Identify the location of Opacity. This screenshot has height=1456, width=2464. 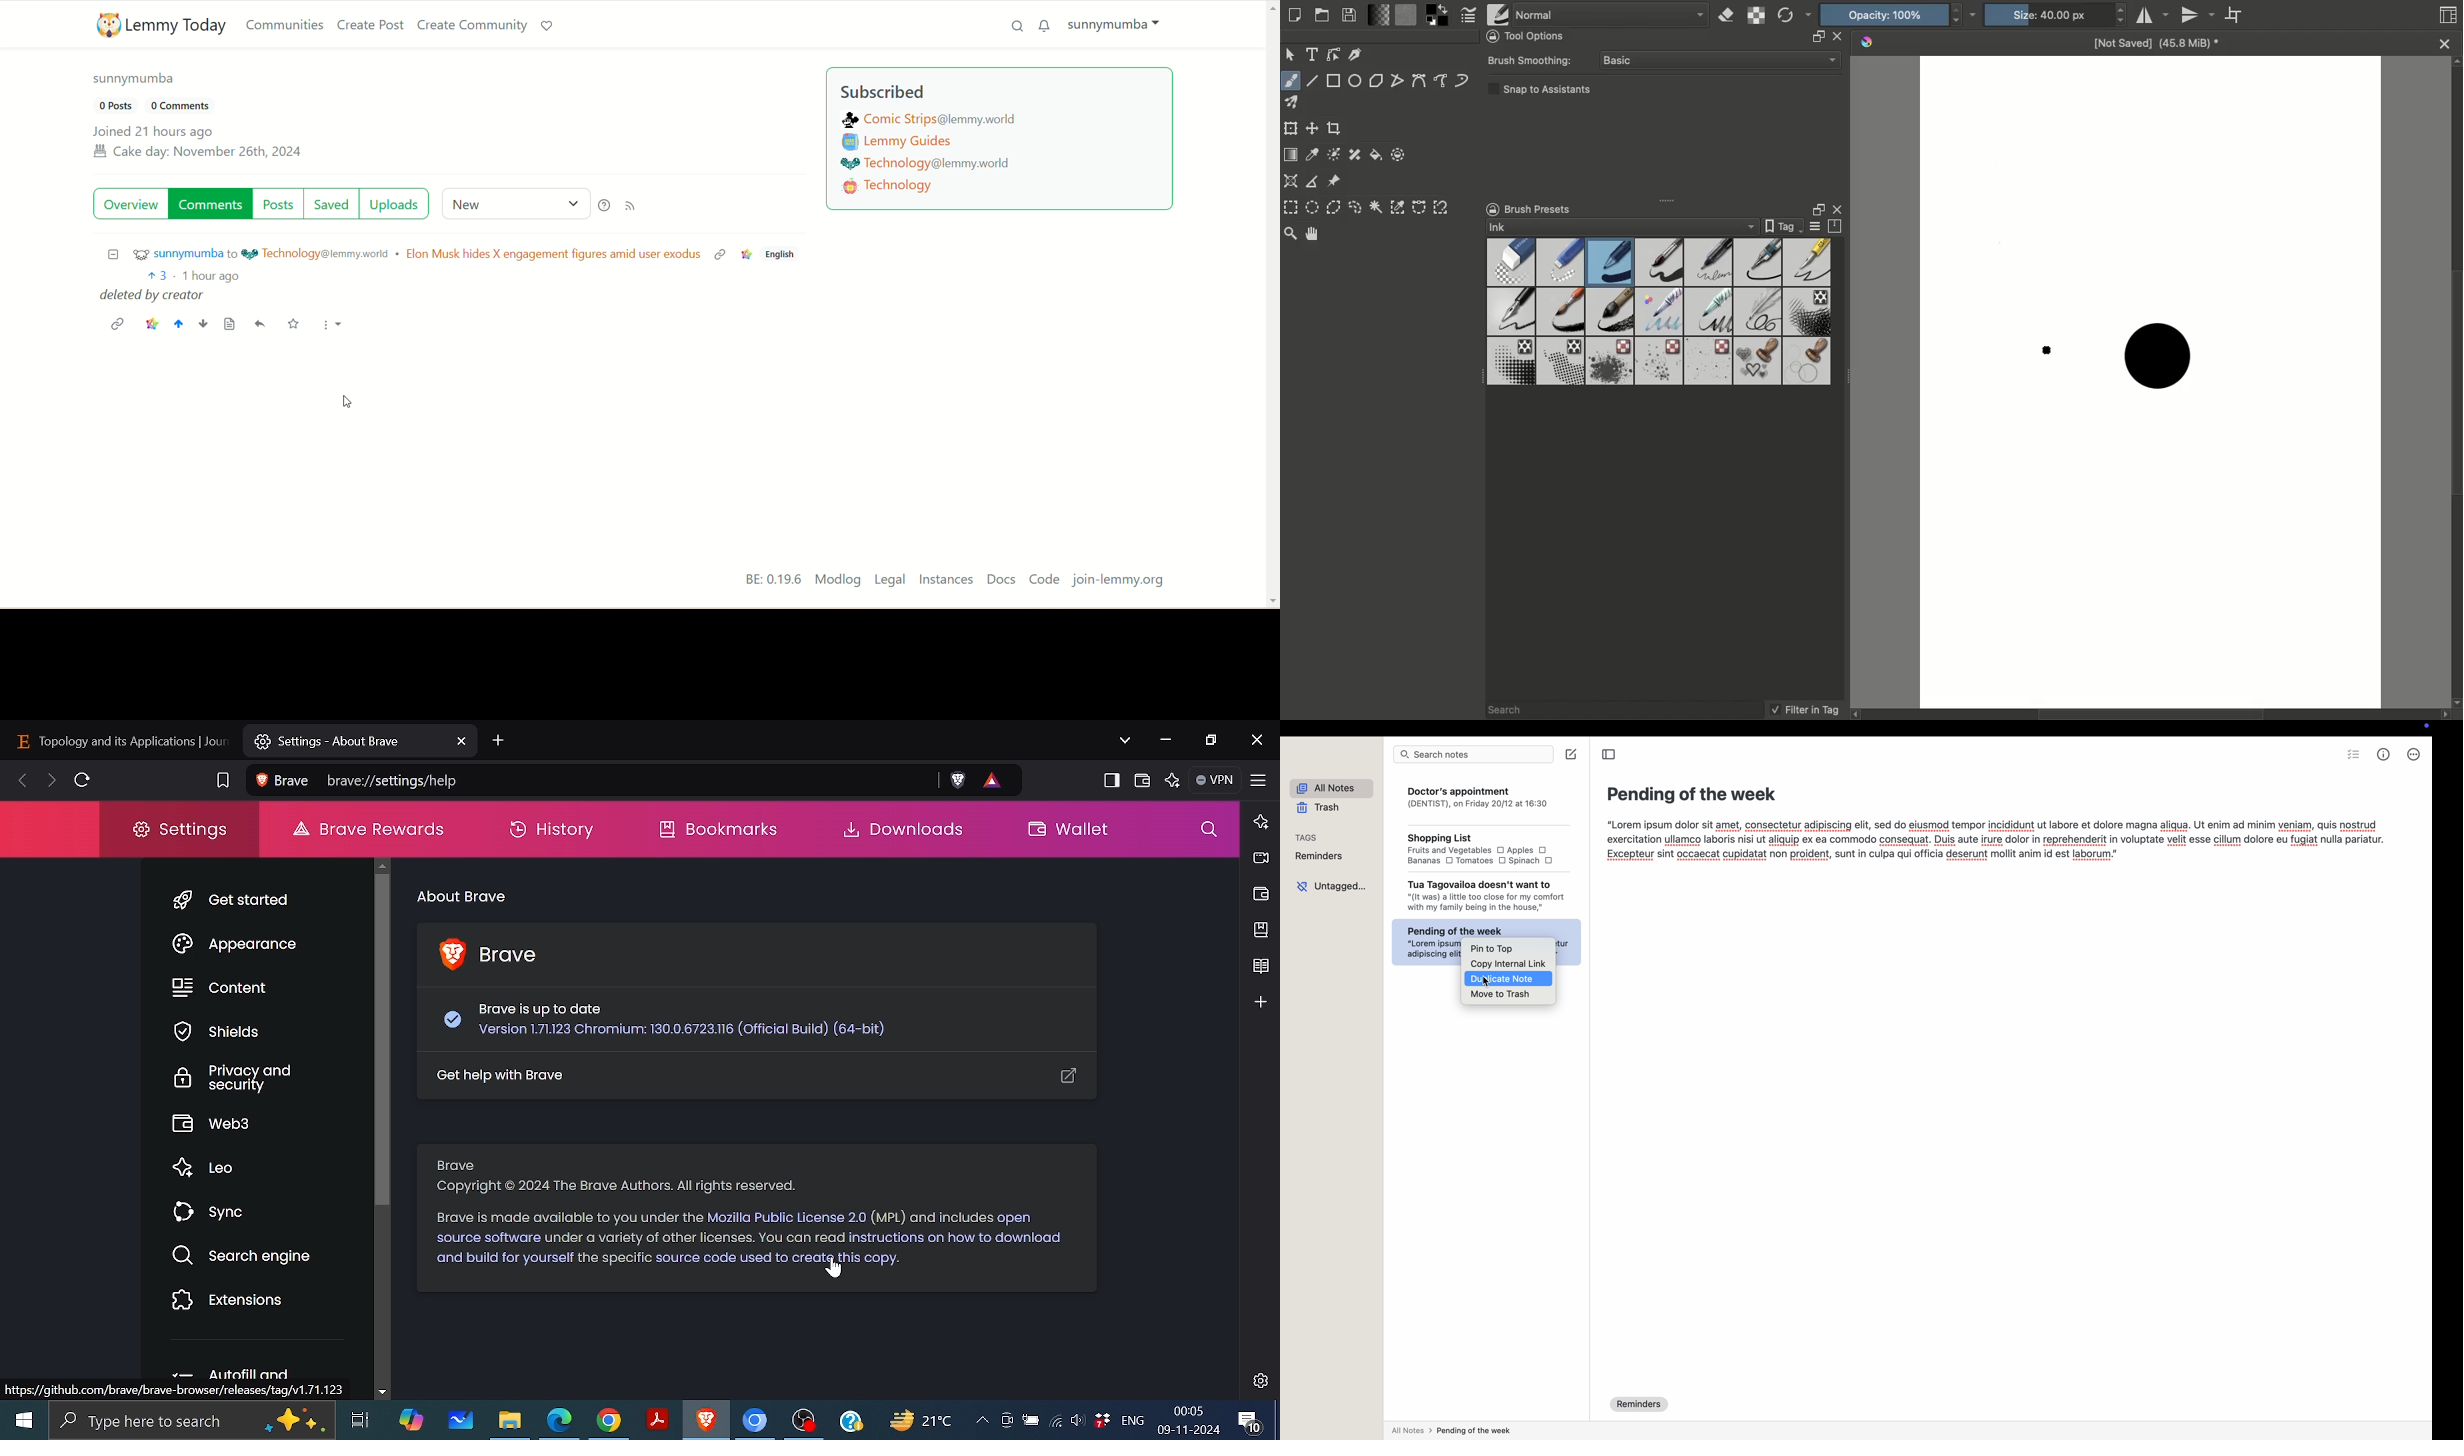
(1899, 15).